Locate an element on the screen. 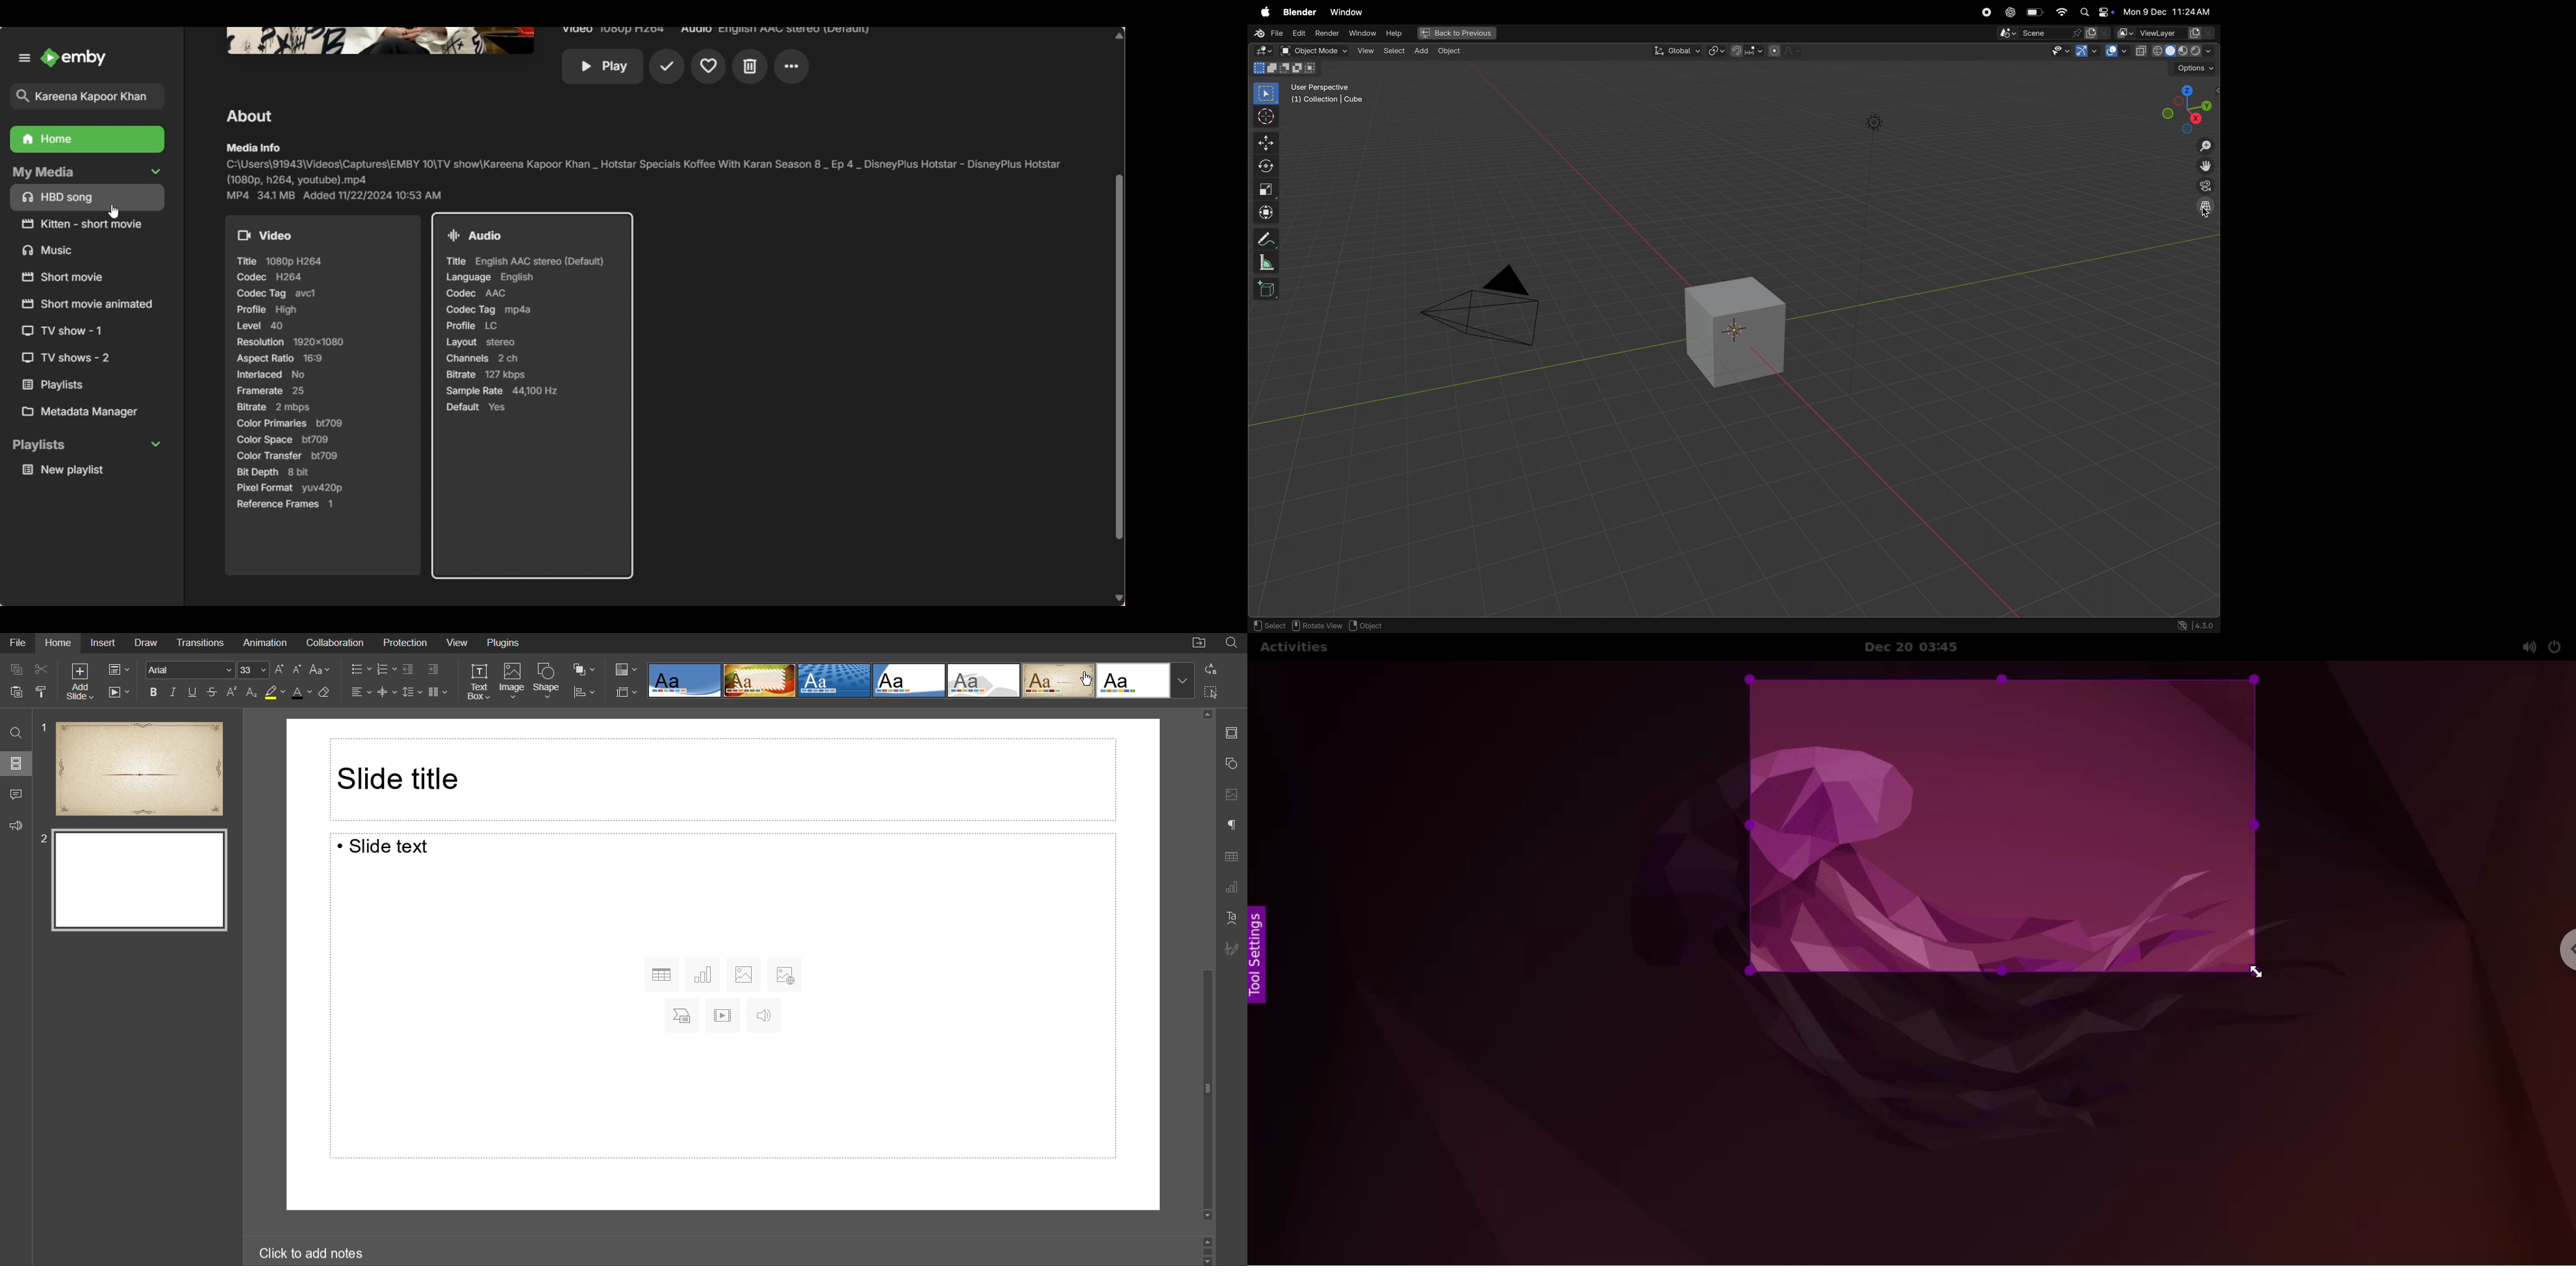 The image size is (2576, 1288). Replace is located at coordinates (1210, 669).